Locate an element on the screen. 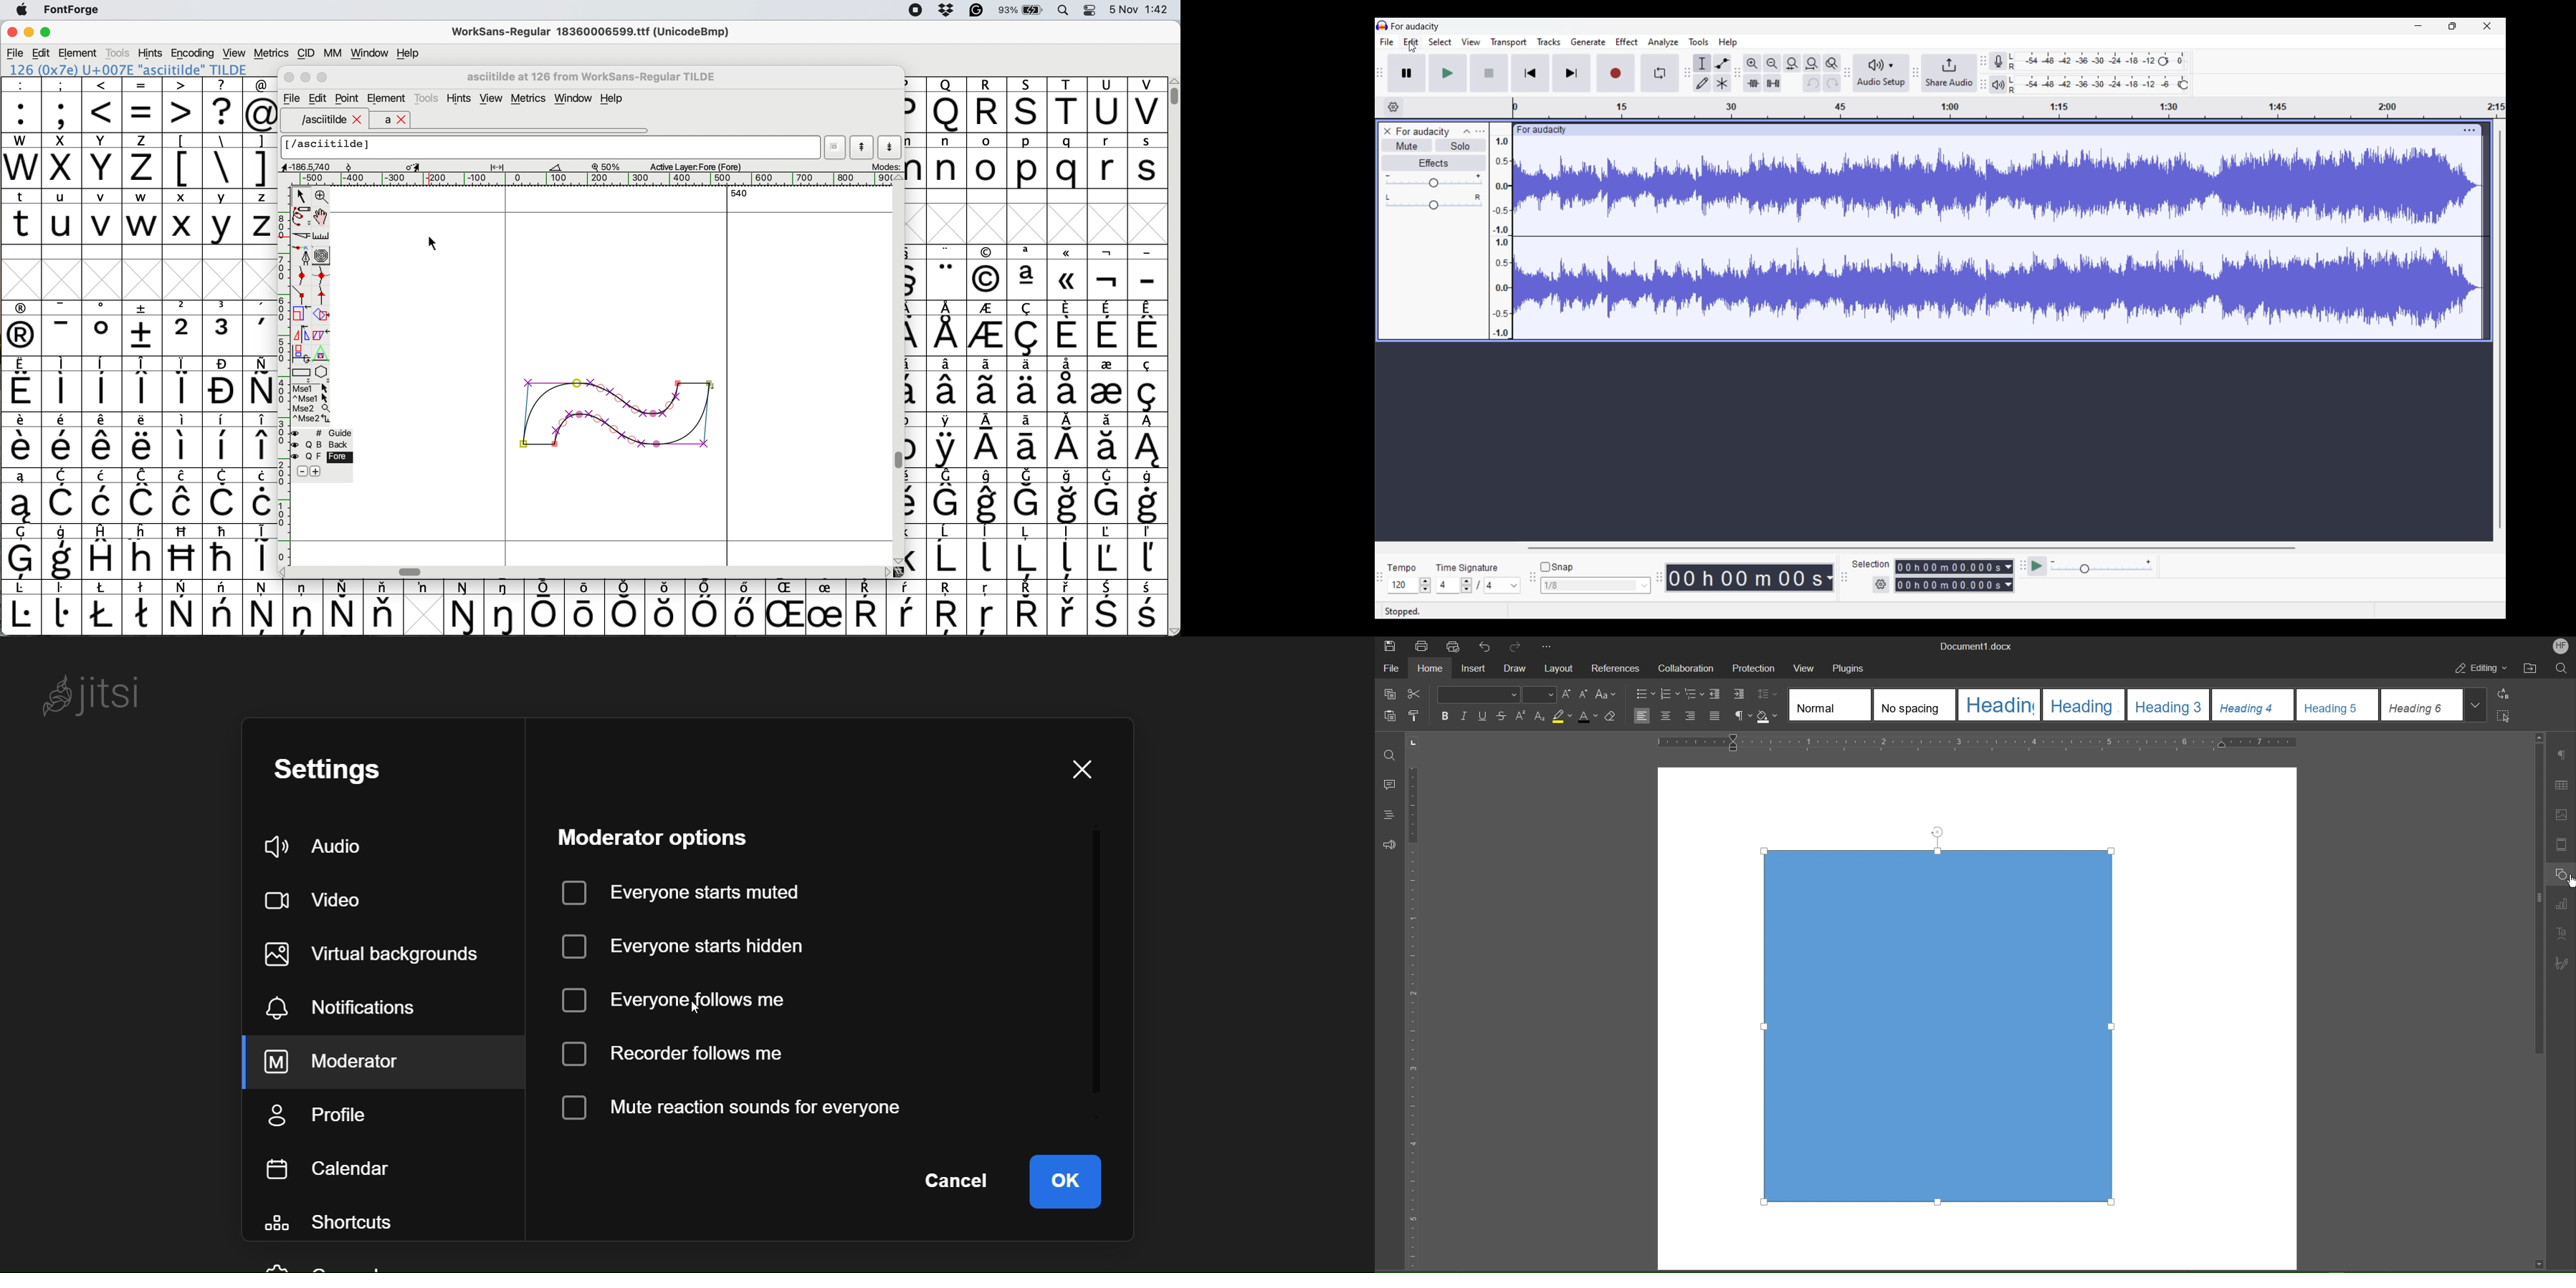 The image size is (2576, 1288). symbol is located at coordinates (64, 497).